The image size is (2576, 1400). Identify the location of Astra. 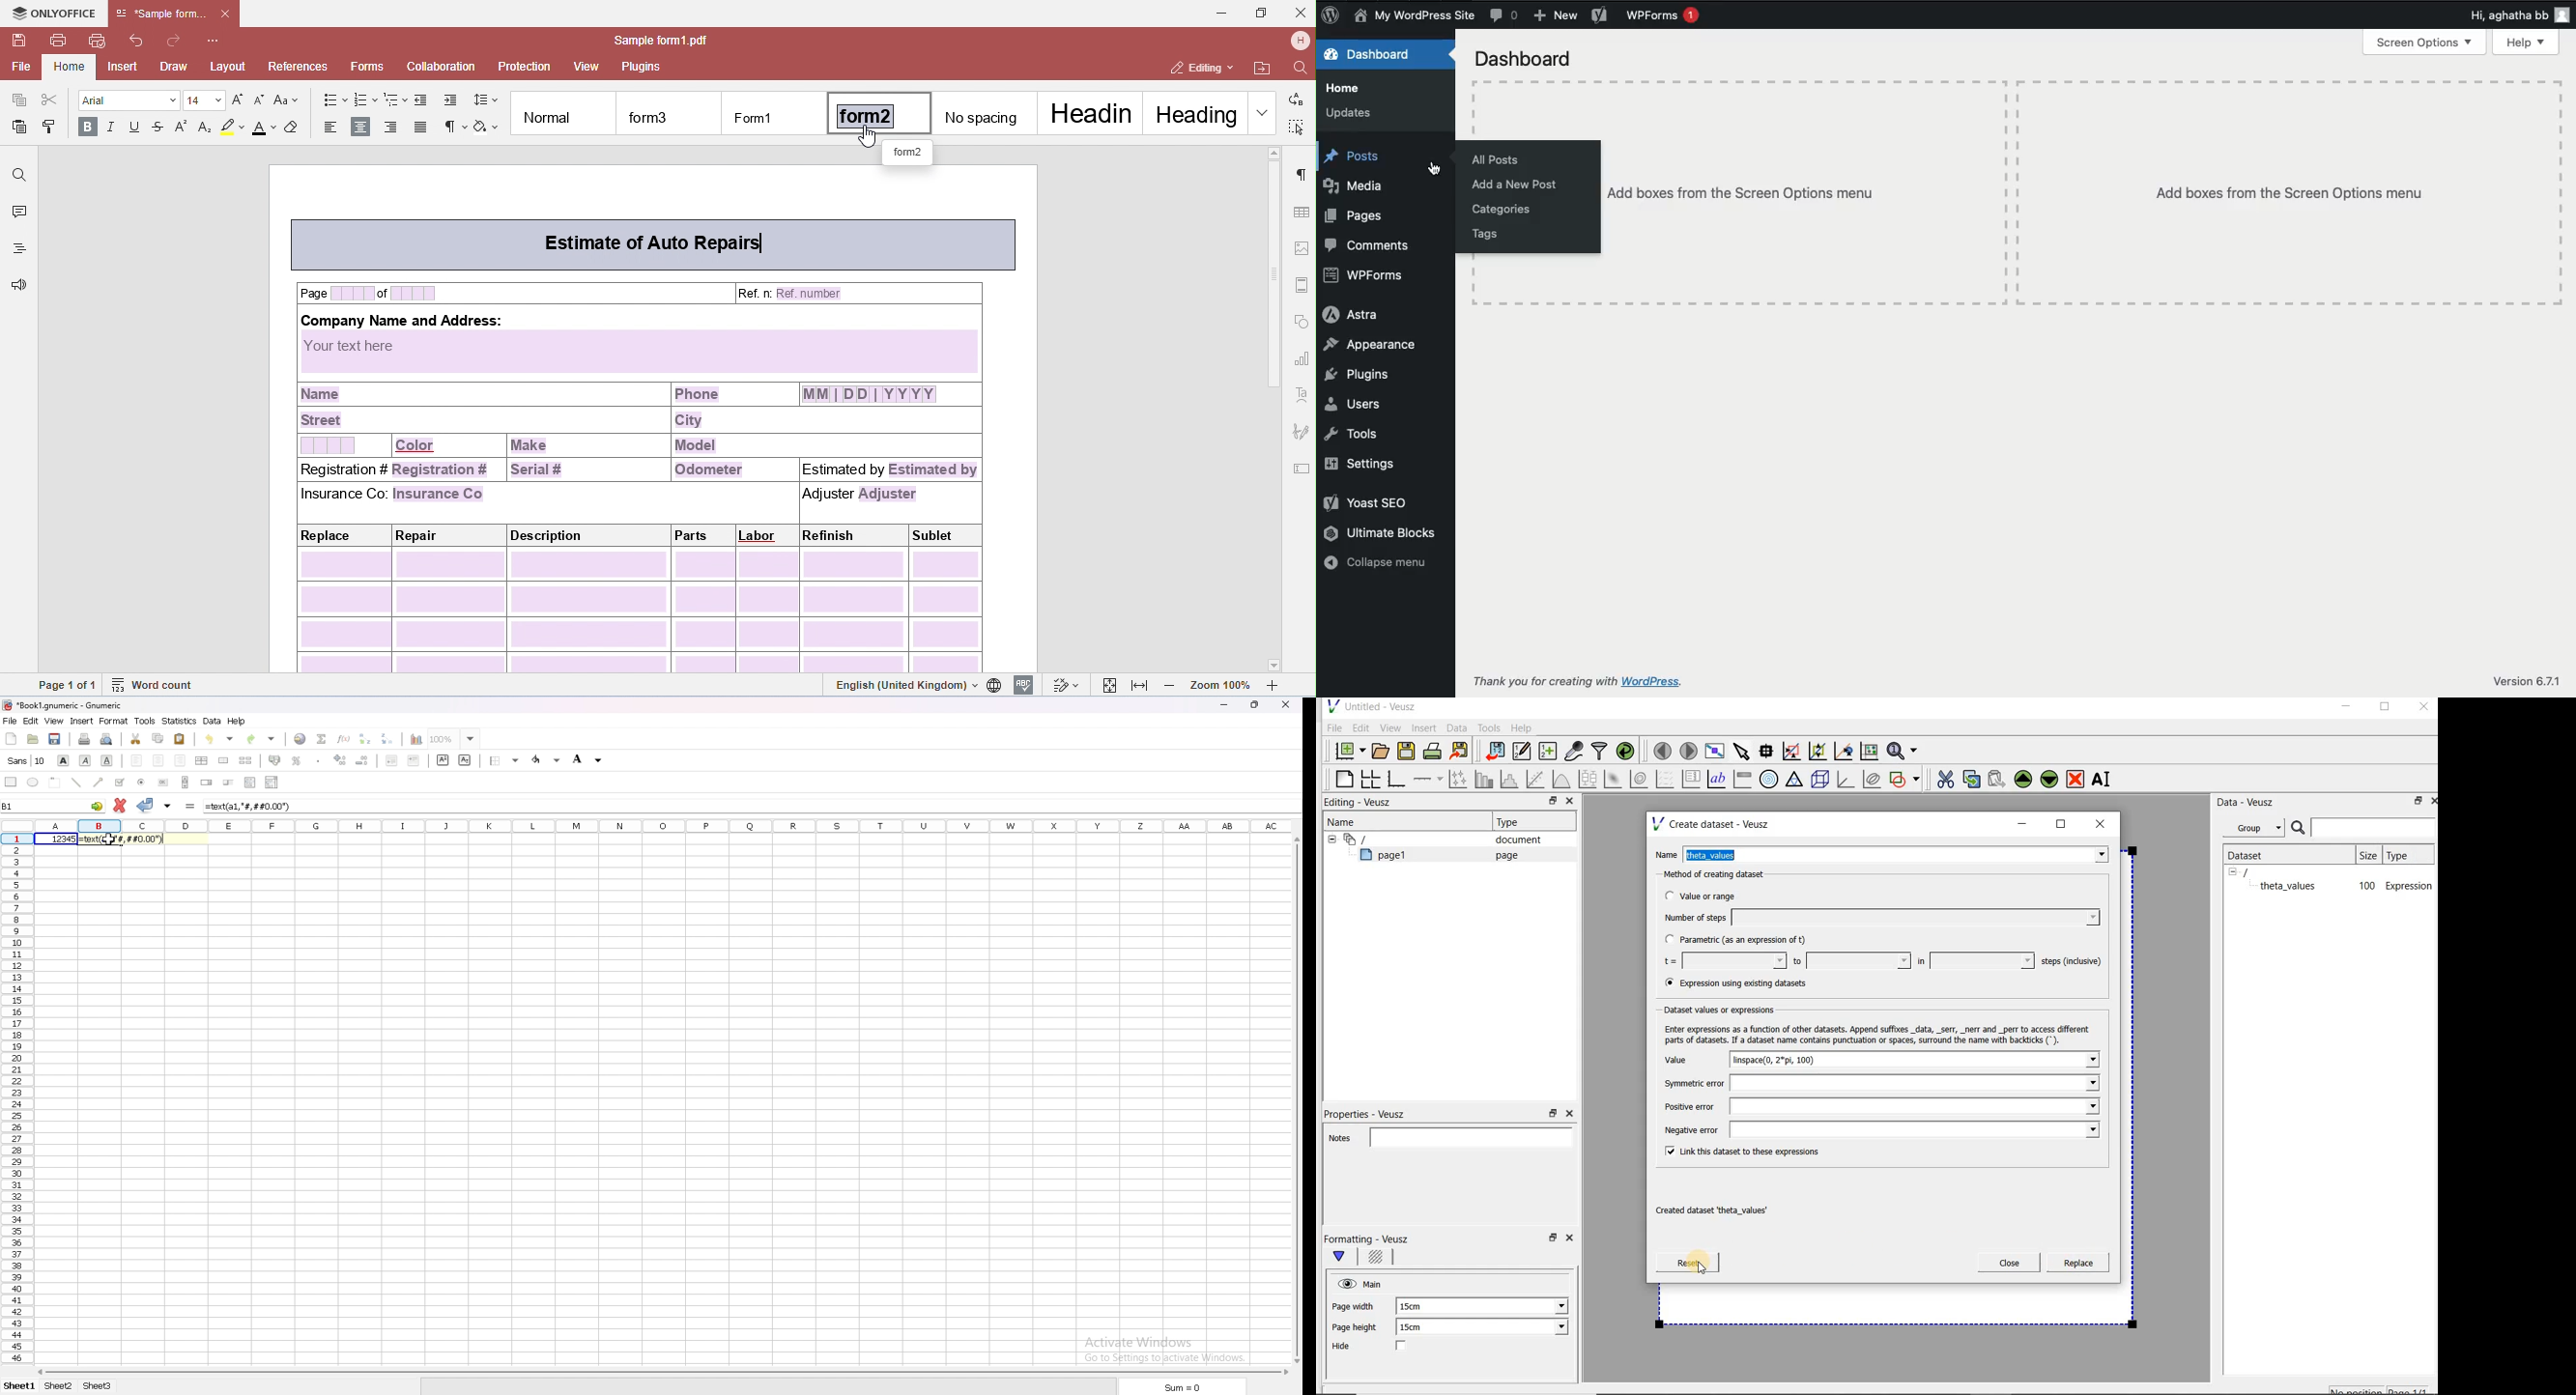
(1352, 318).